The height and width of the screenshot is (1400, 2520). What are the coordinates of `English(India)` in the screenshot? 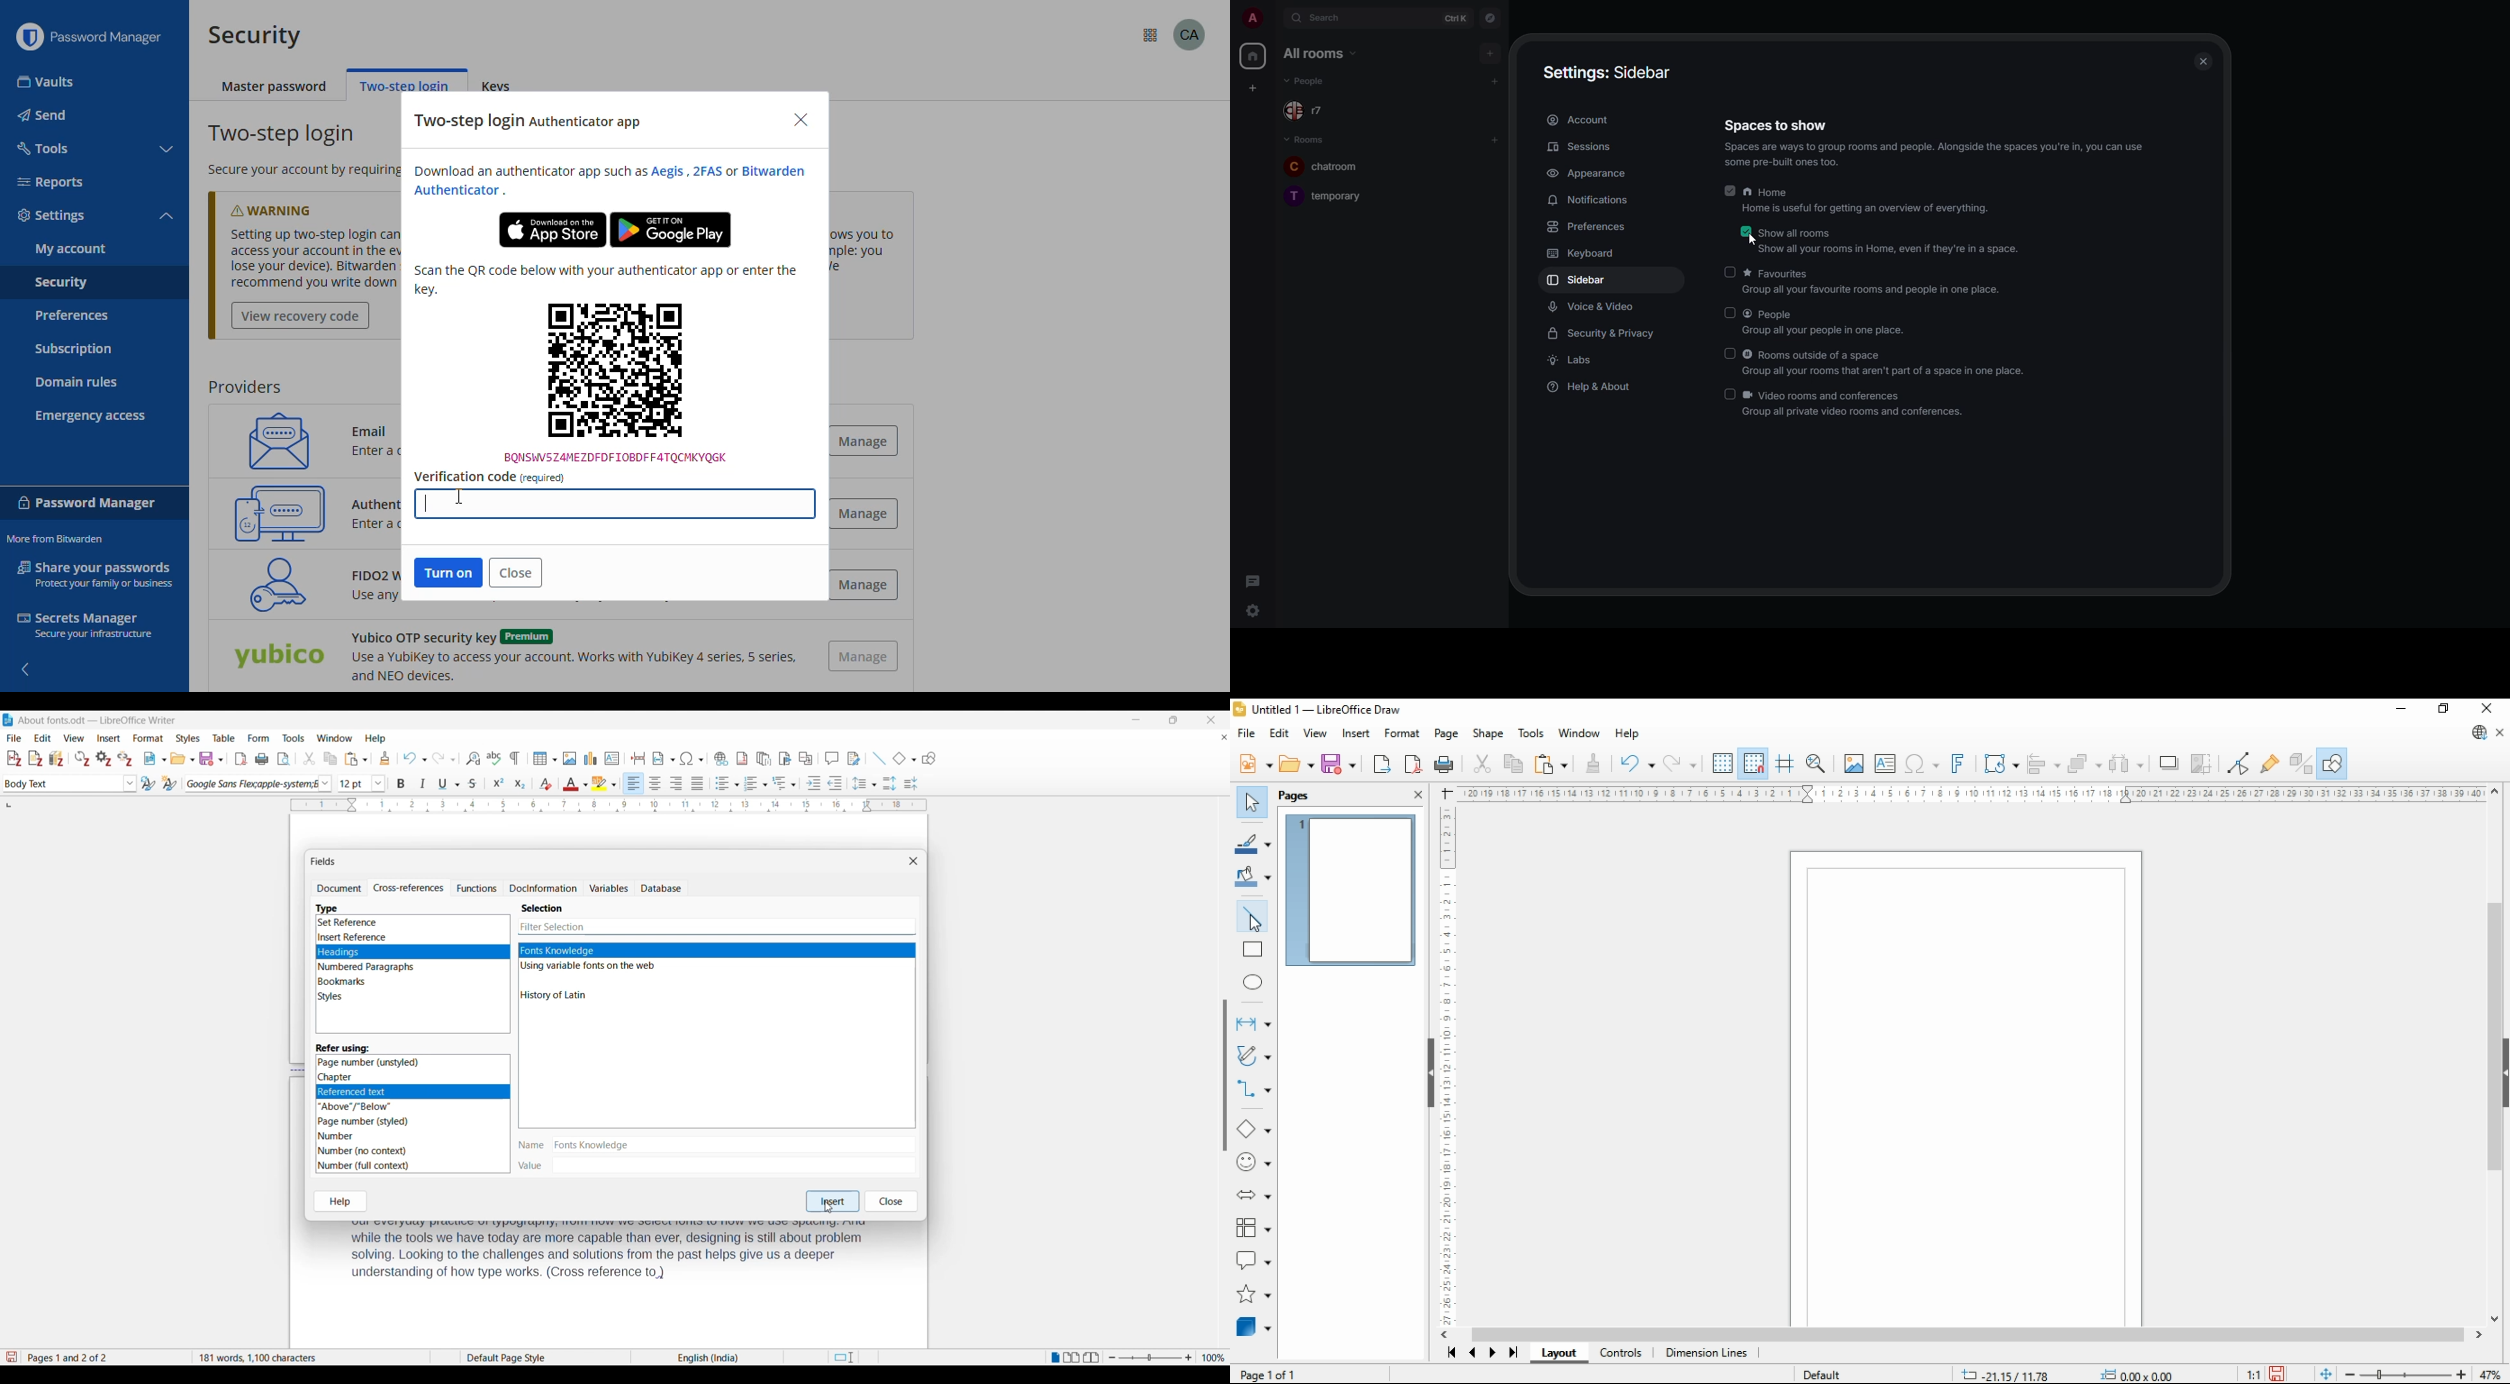 It's located at (697, 1358).